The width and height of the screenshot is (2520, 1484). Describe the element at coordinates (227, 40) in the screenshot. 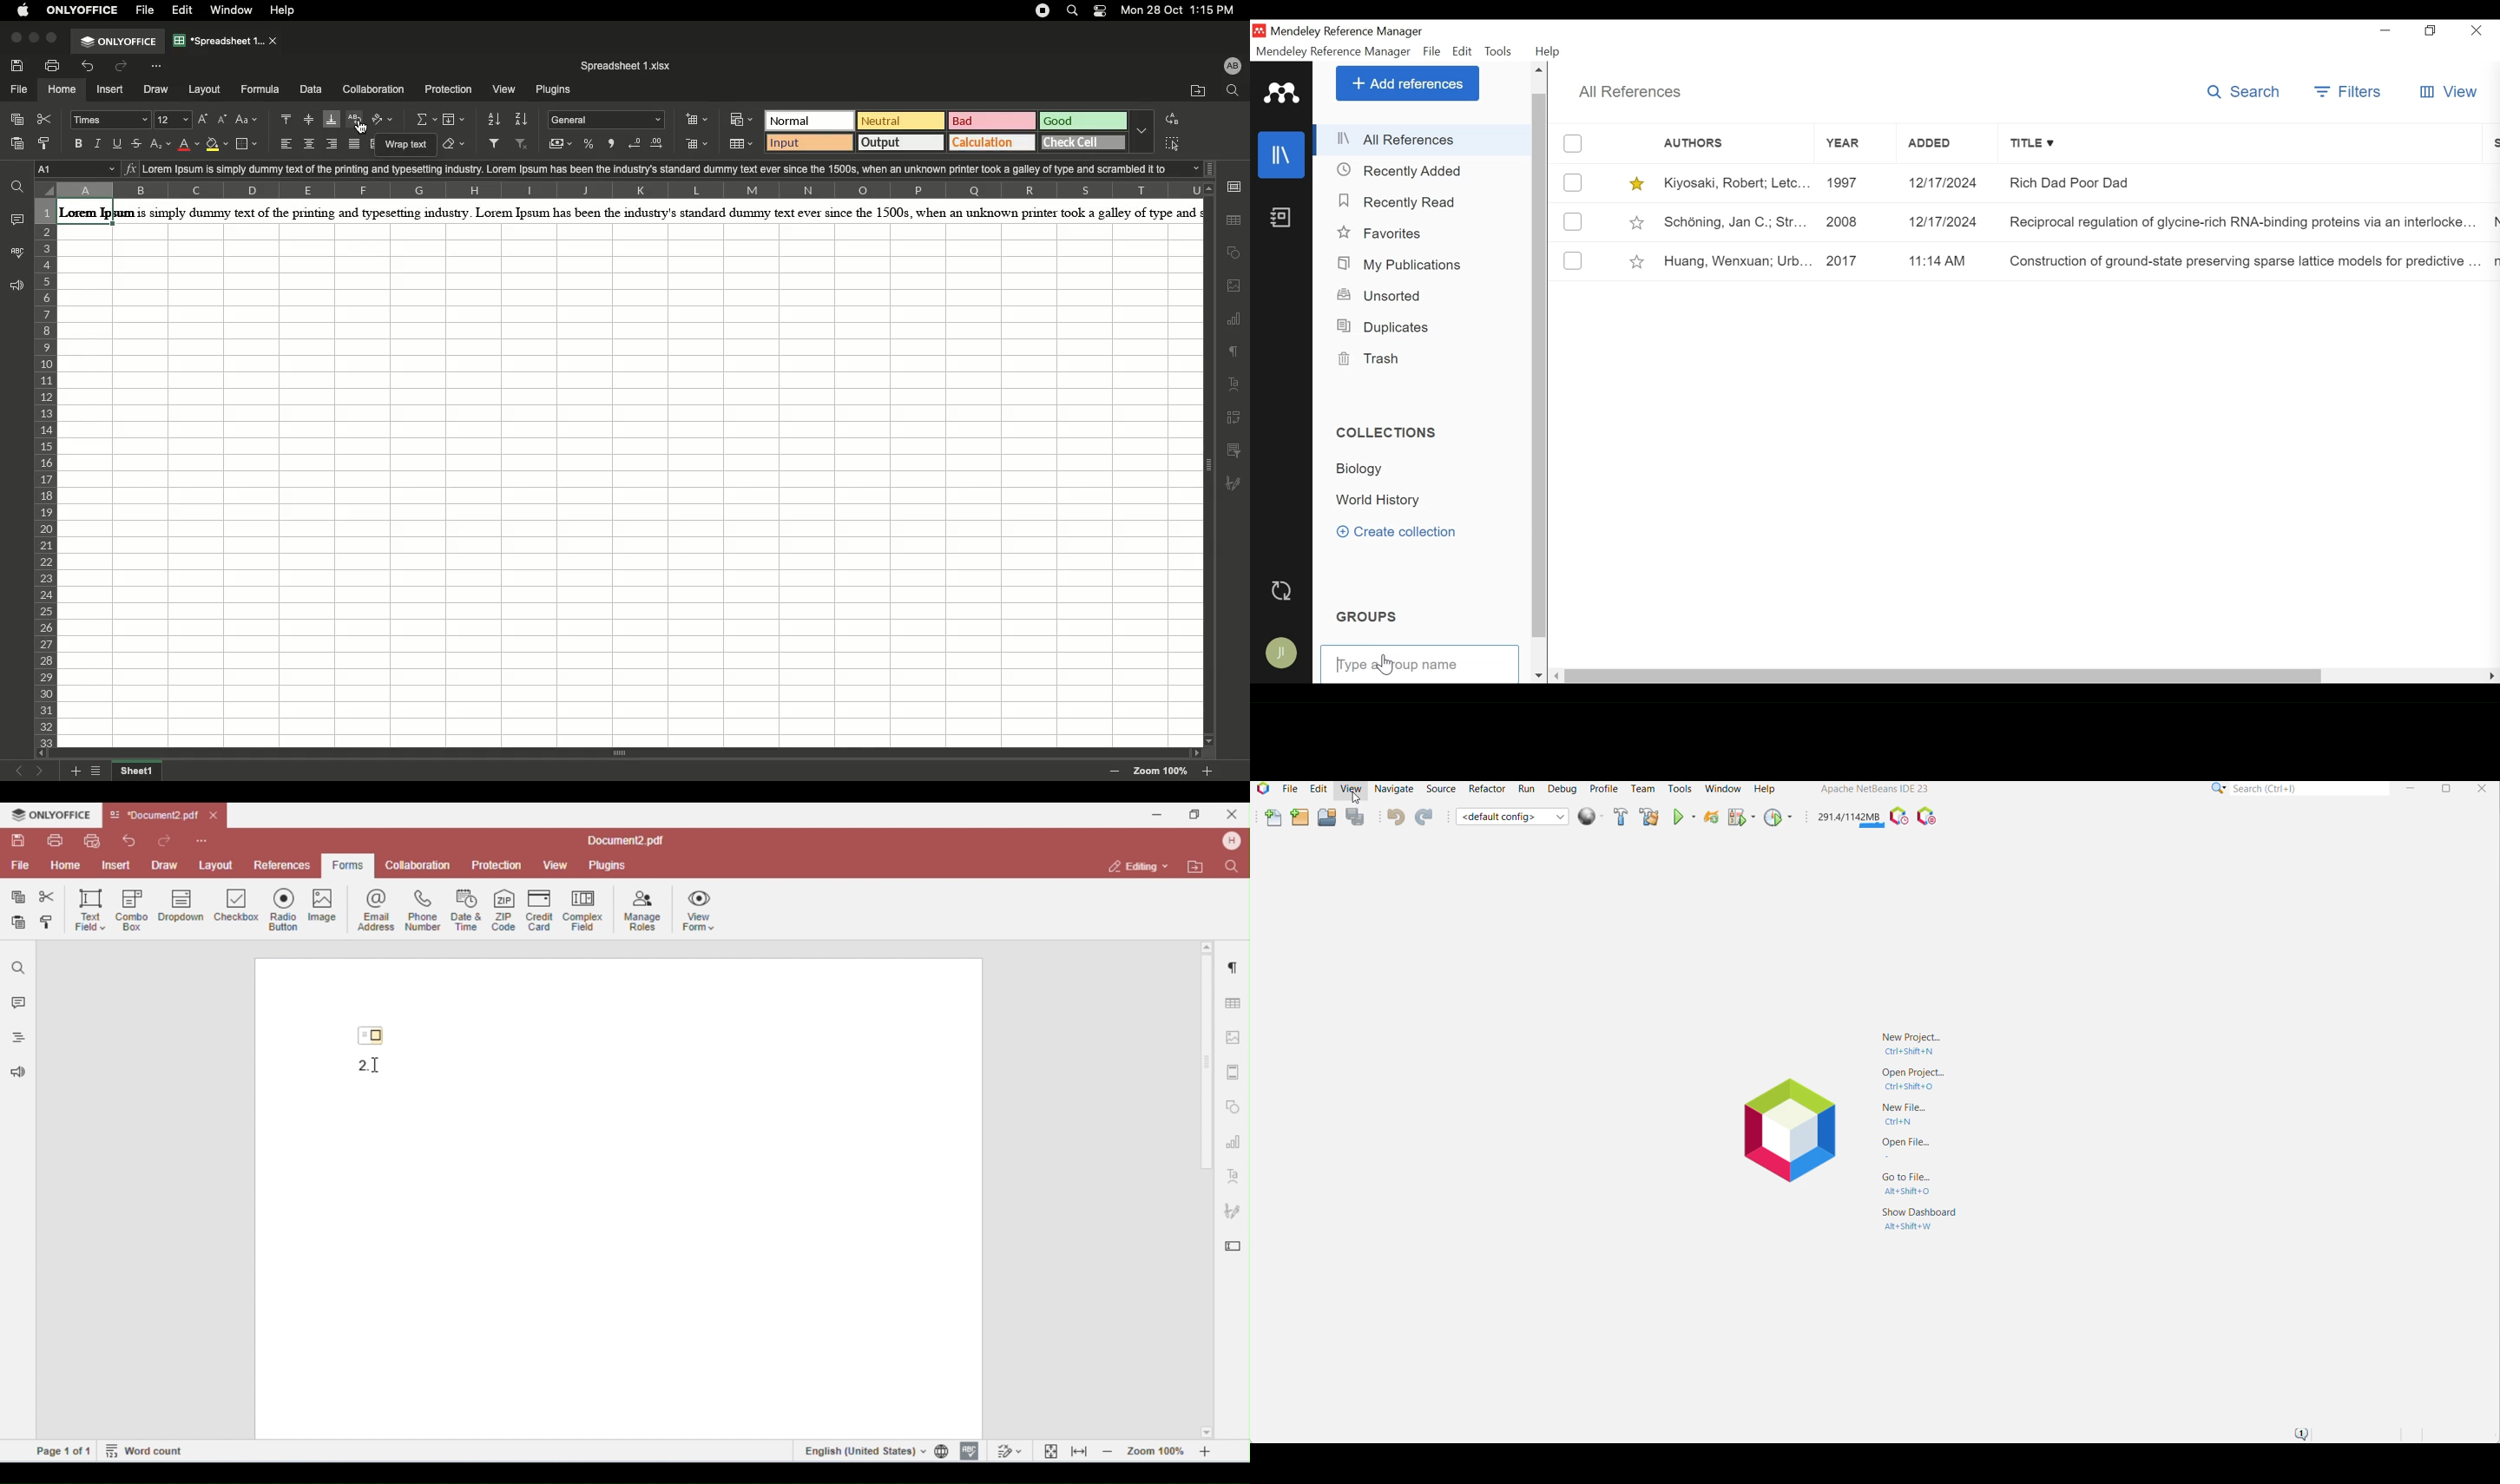

I see `Spreadsheet tab` at that location.